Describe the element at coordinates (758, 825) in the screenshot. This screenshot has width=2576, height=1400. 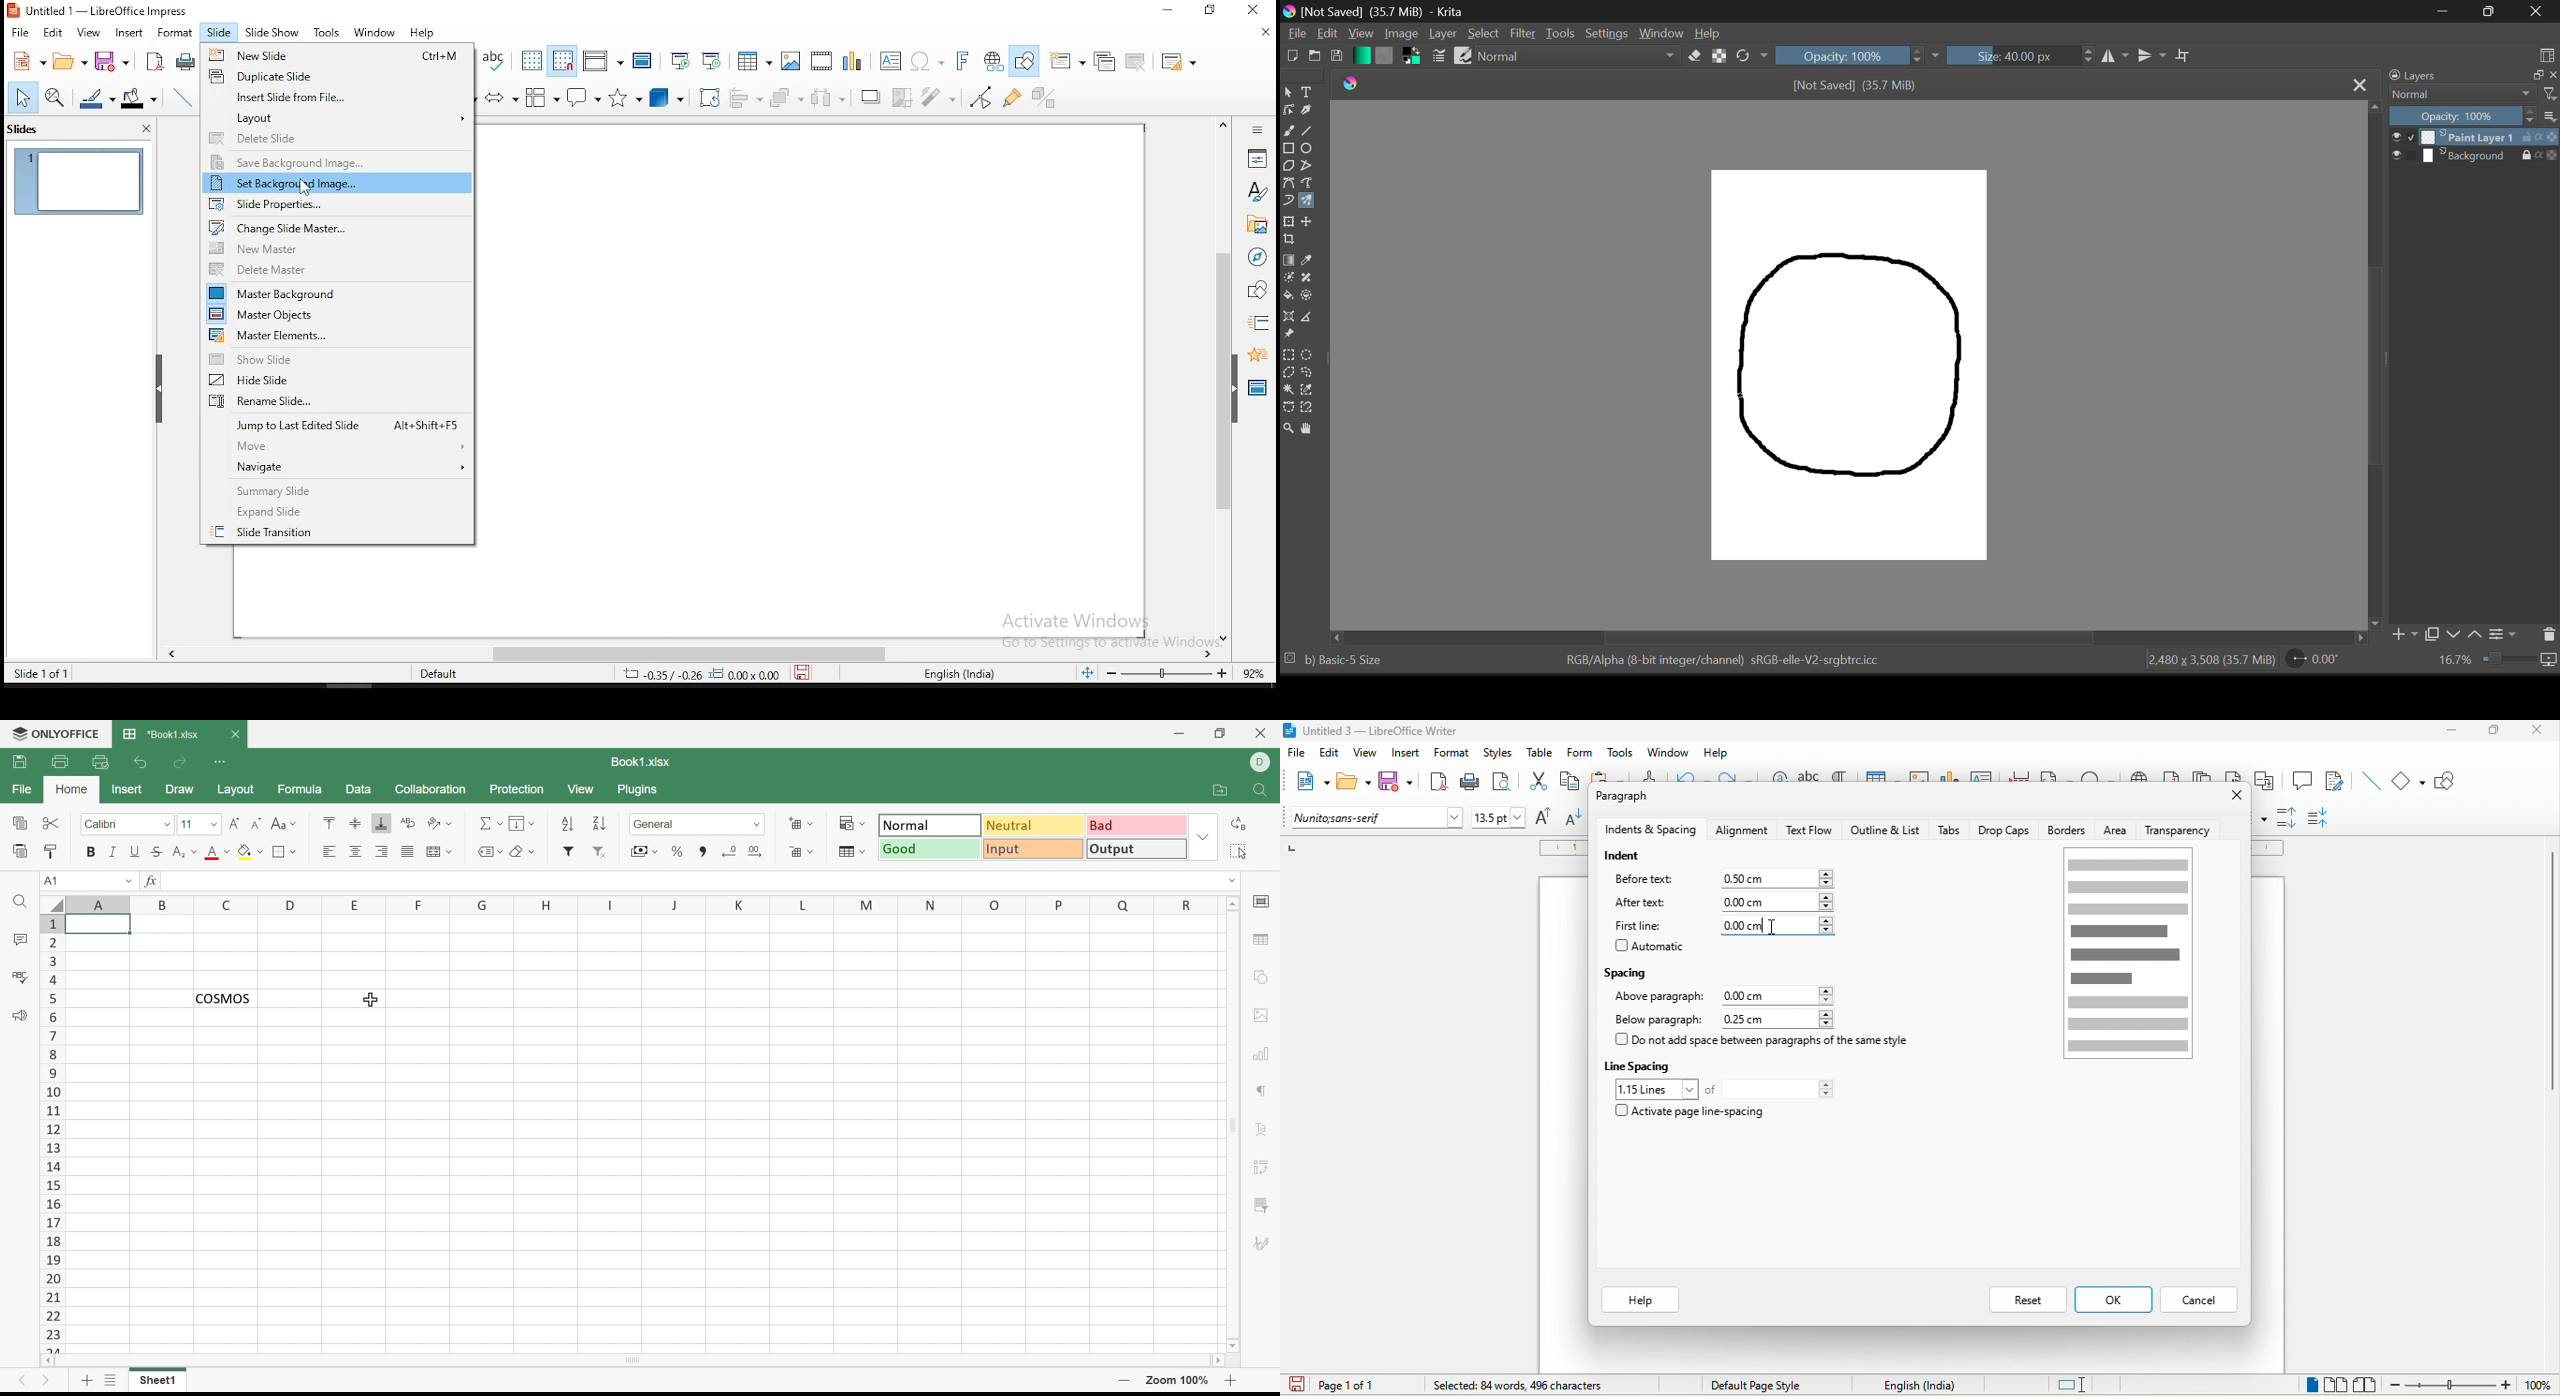
I see `Drop down` at that location.